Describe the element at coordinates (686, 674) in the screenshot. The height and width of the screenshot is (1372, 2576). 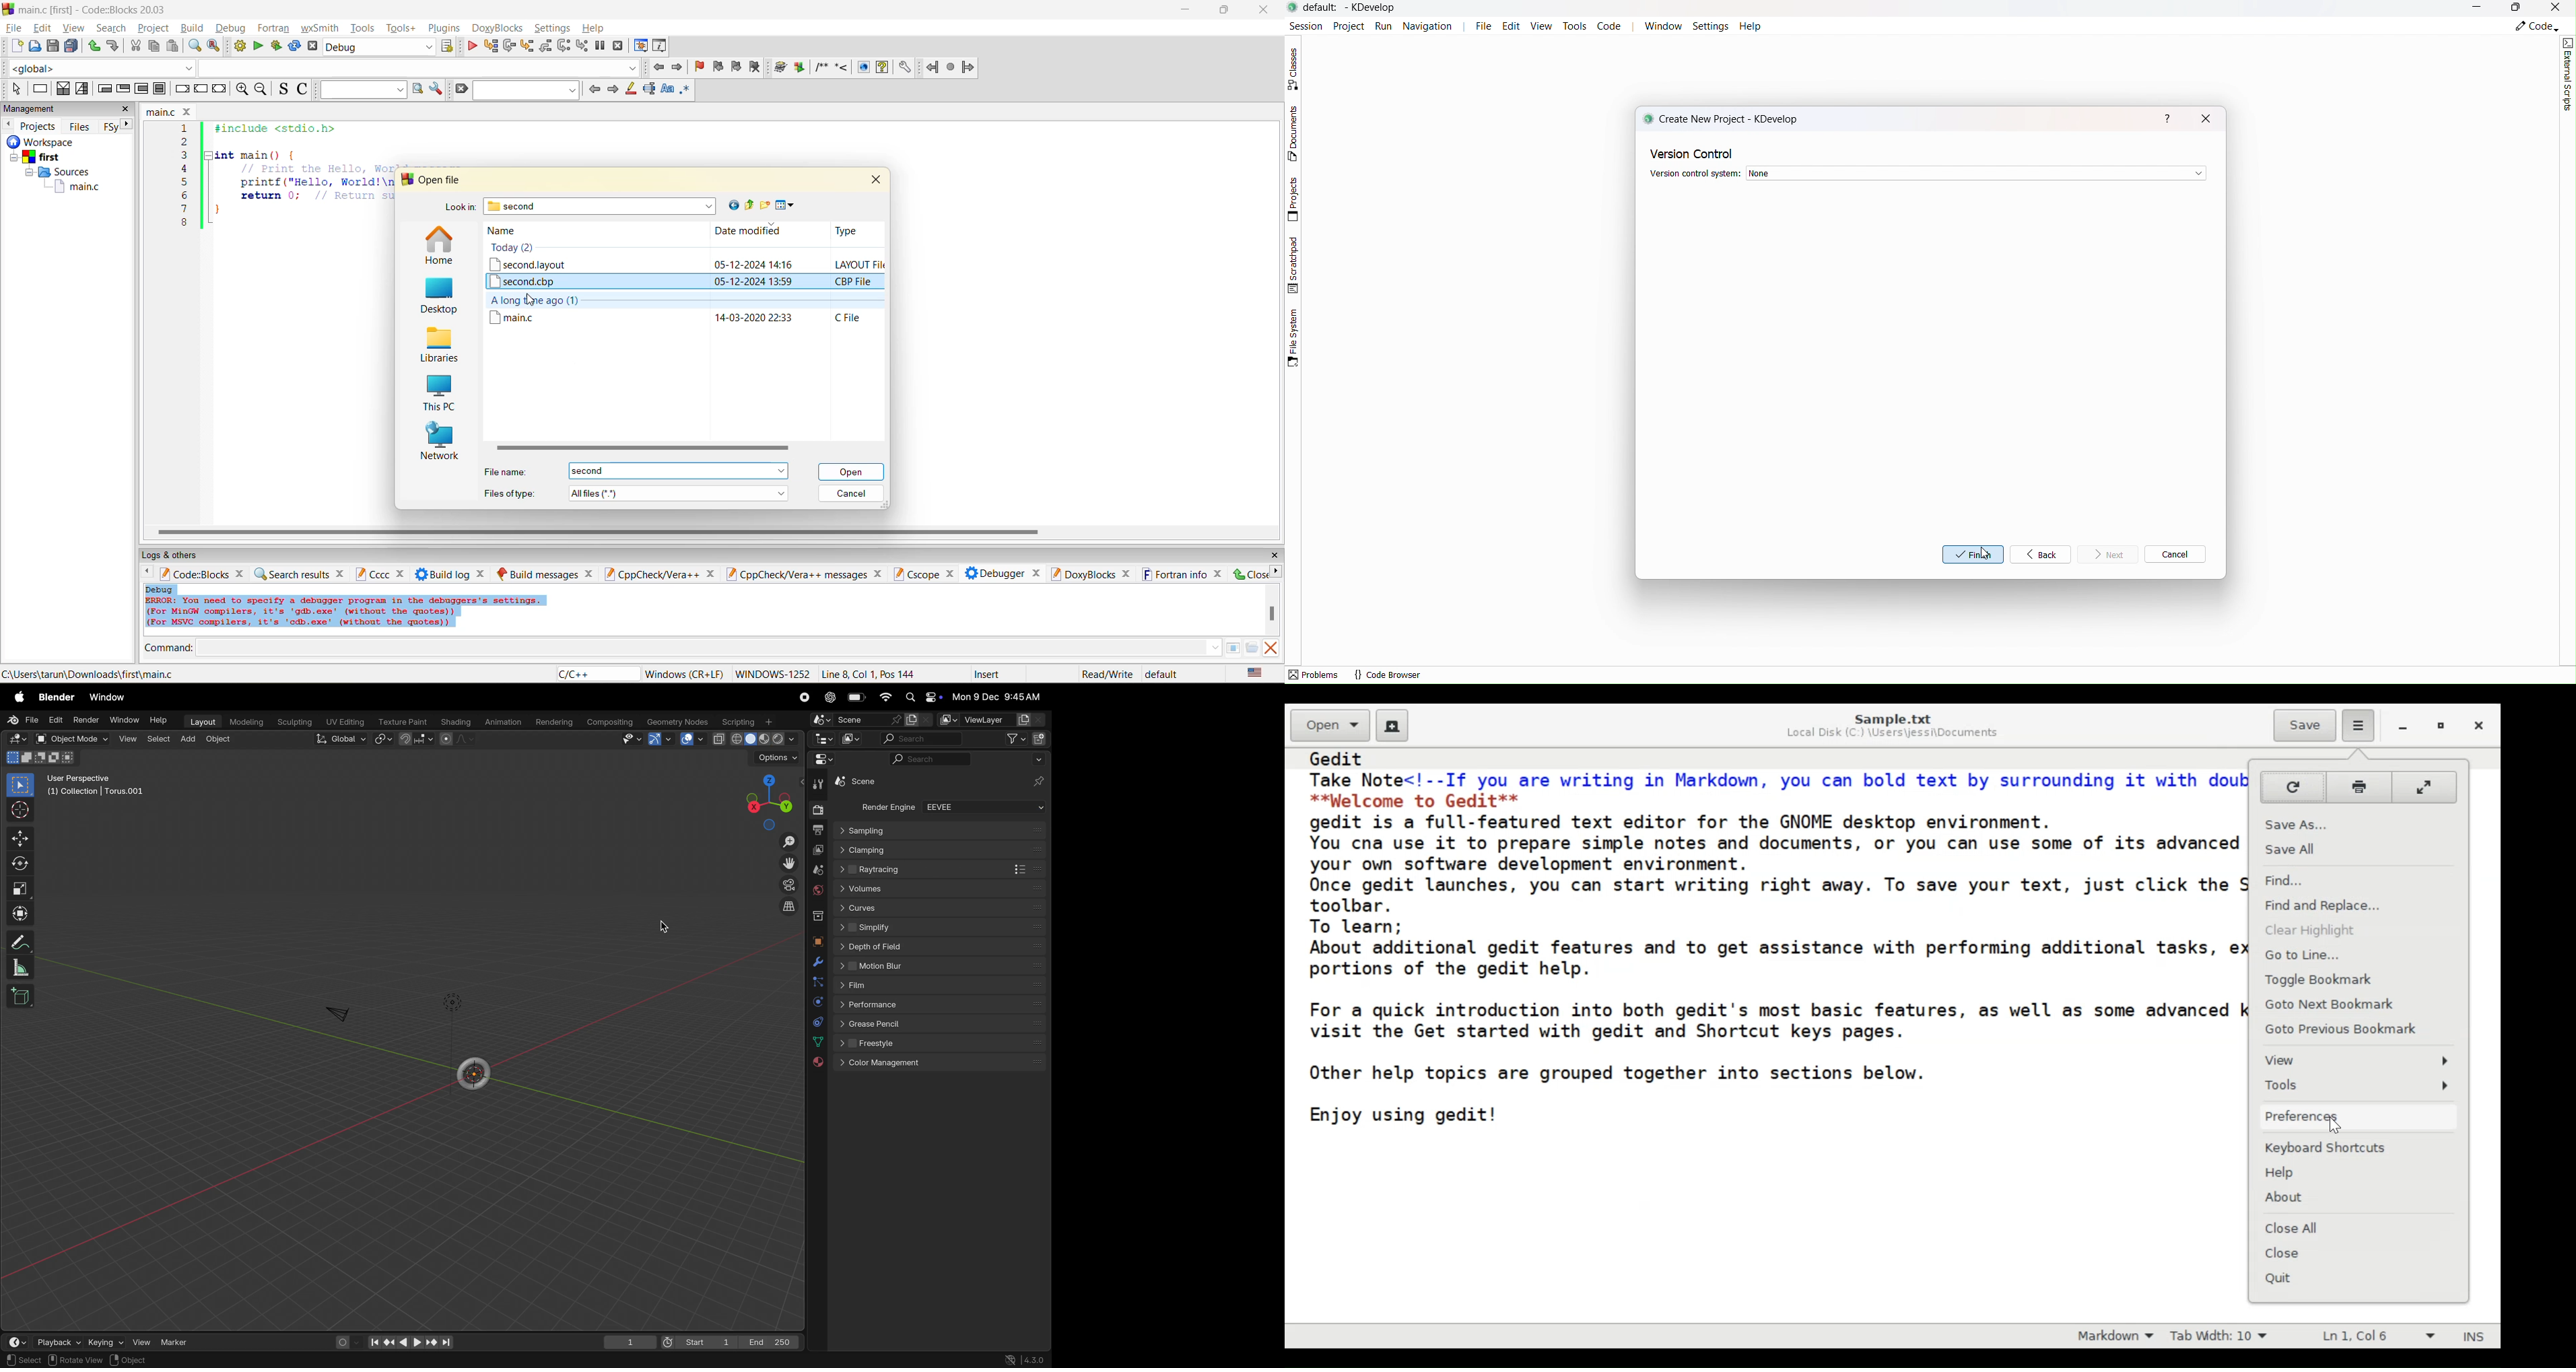
I see `Windows (CR+LF)` at that location.